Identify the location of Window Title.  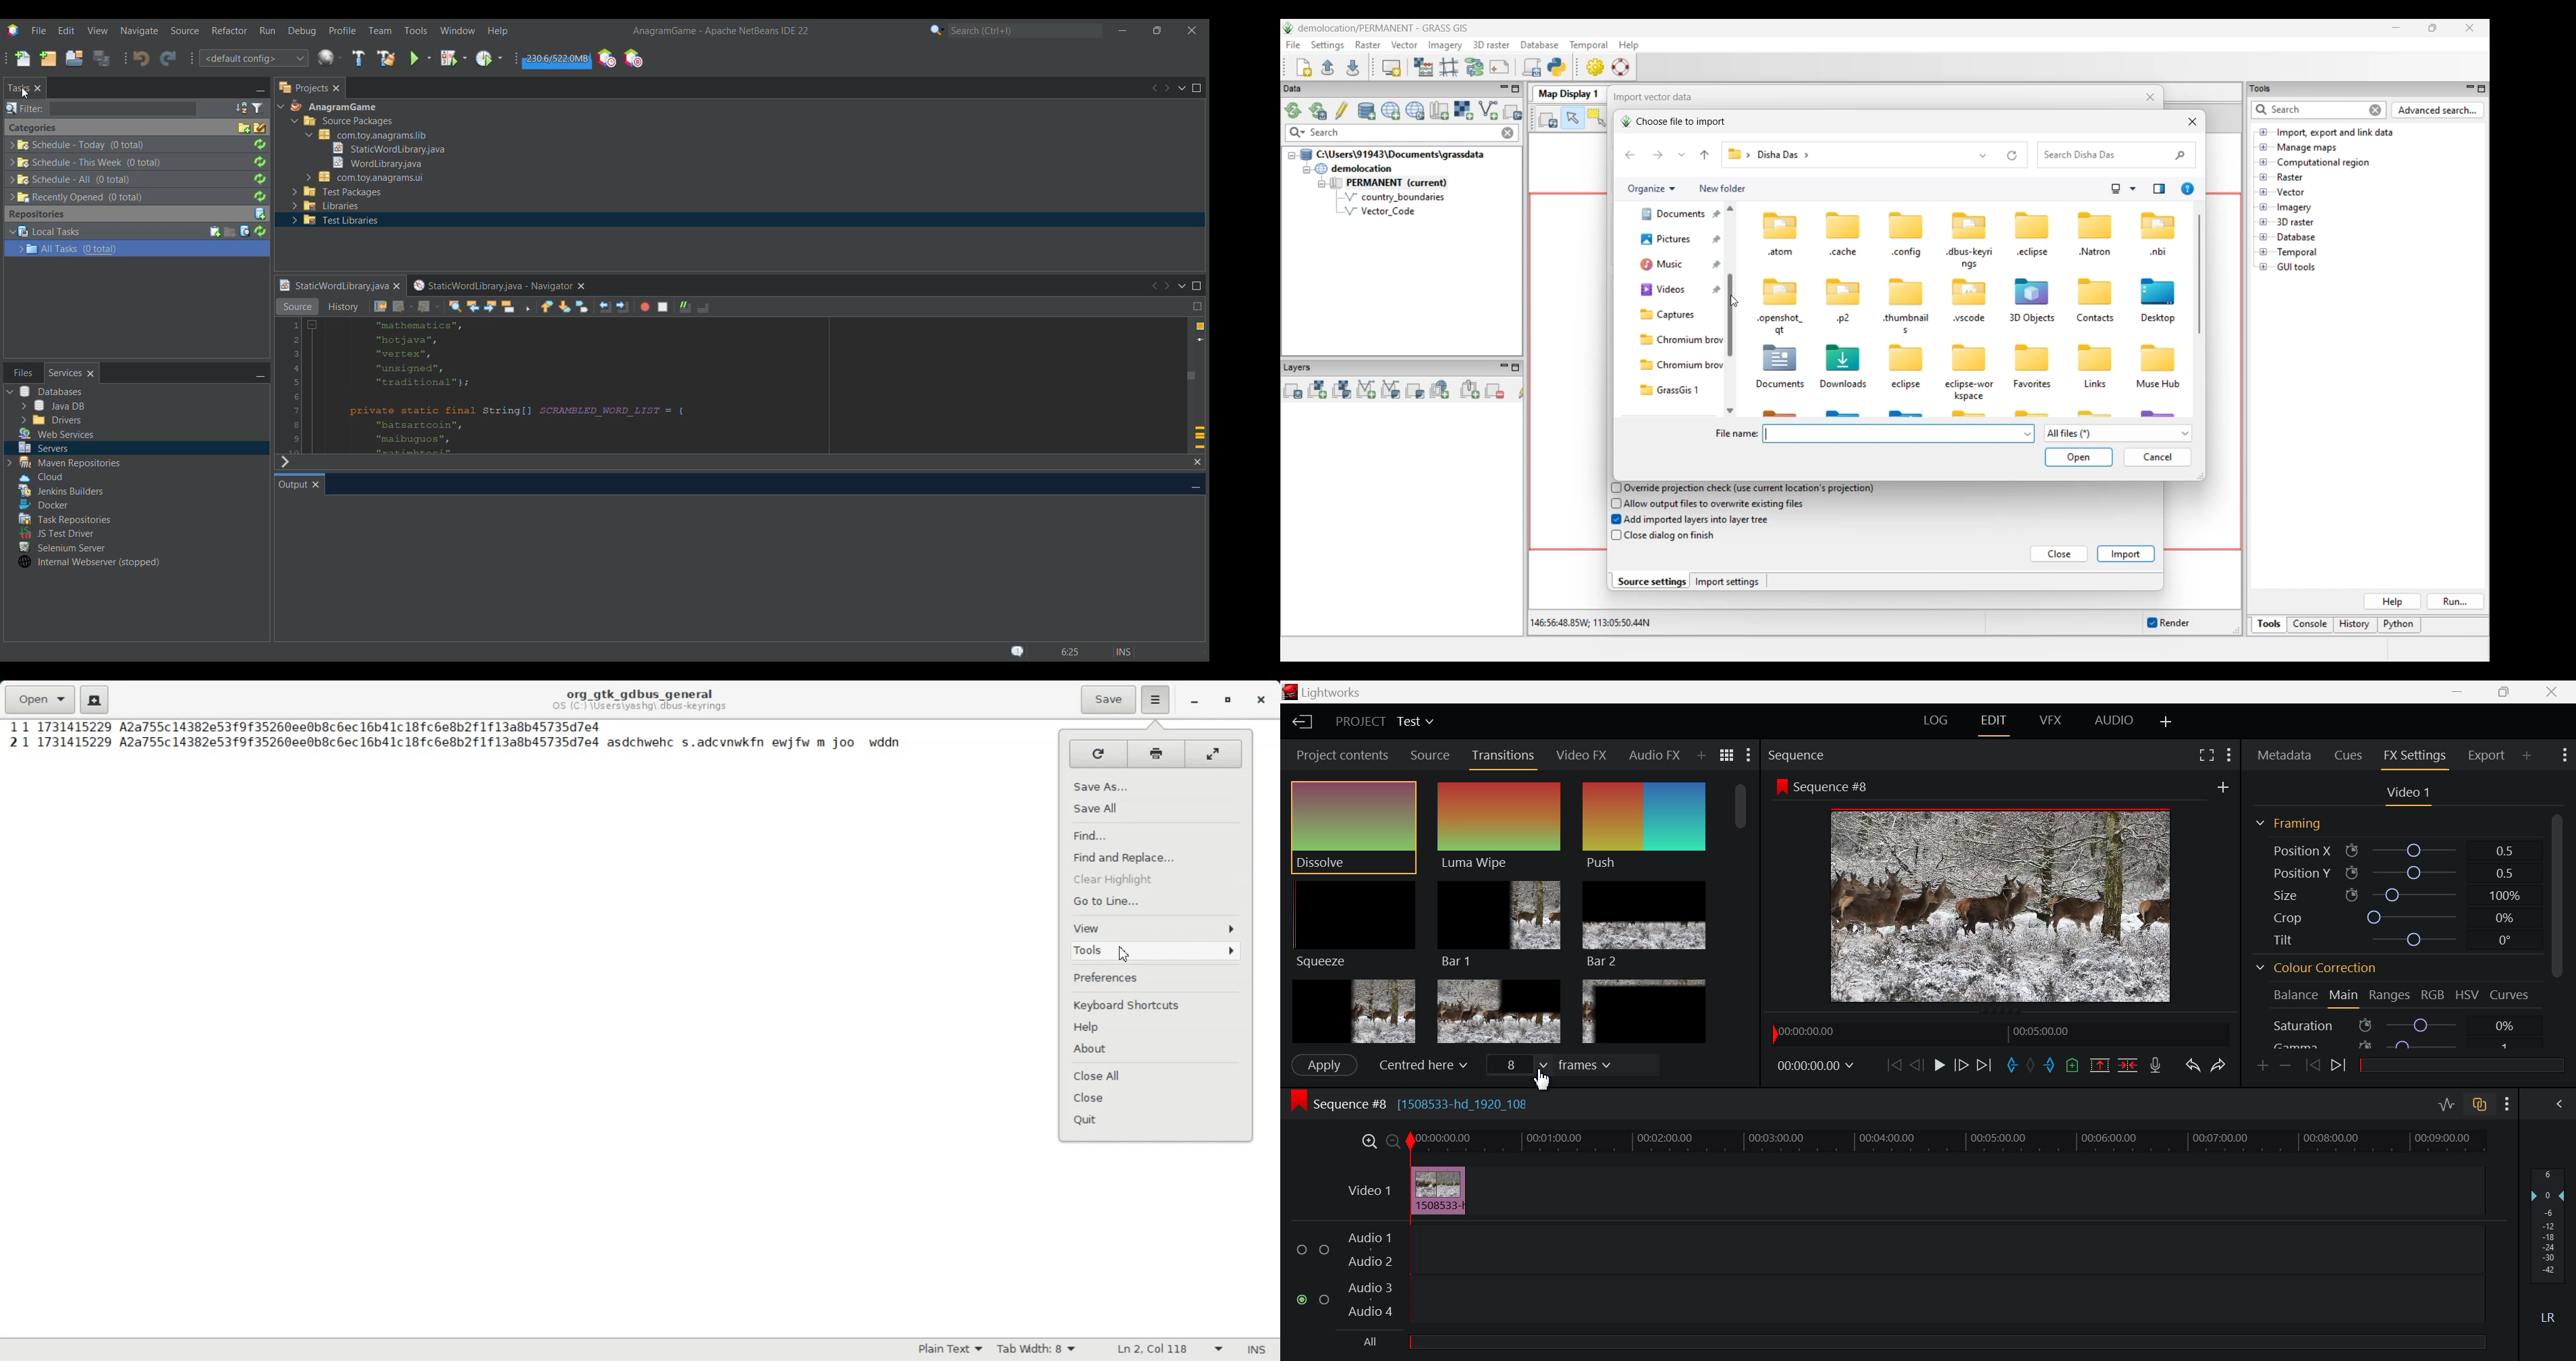
(1321, 692).